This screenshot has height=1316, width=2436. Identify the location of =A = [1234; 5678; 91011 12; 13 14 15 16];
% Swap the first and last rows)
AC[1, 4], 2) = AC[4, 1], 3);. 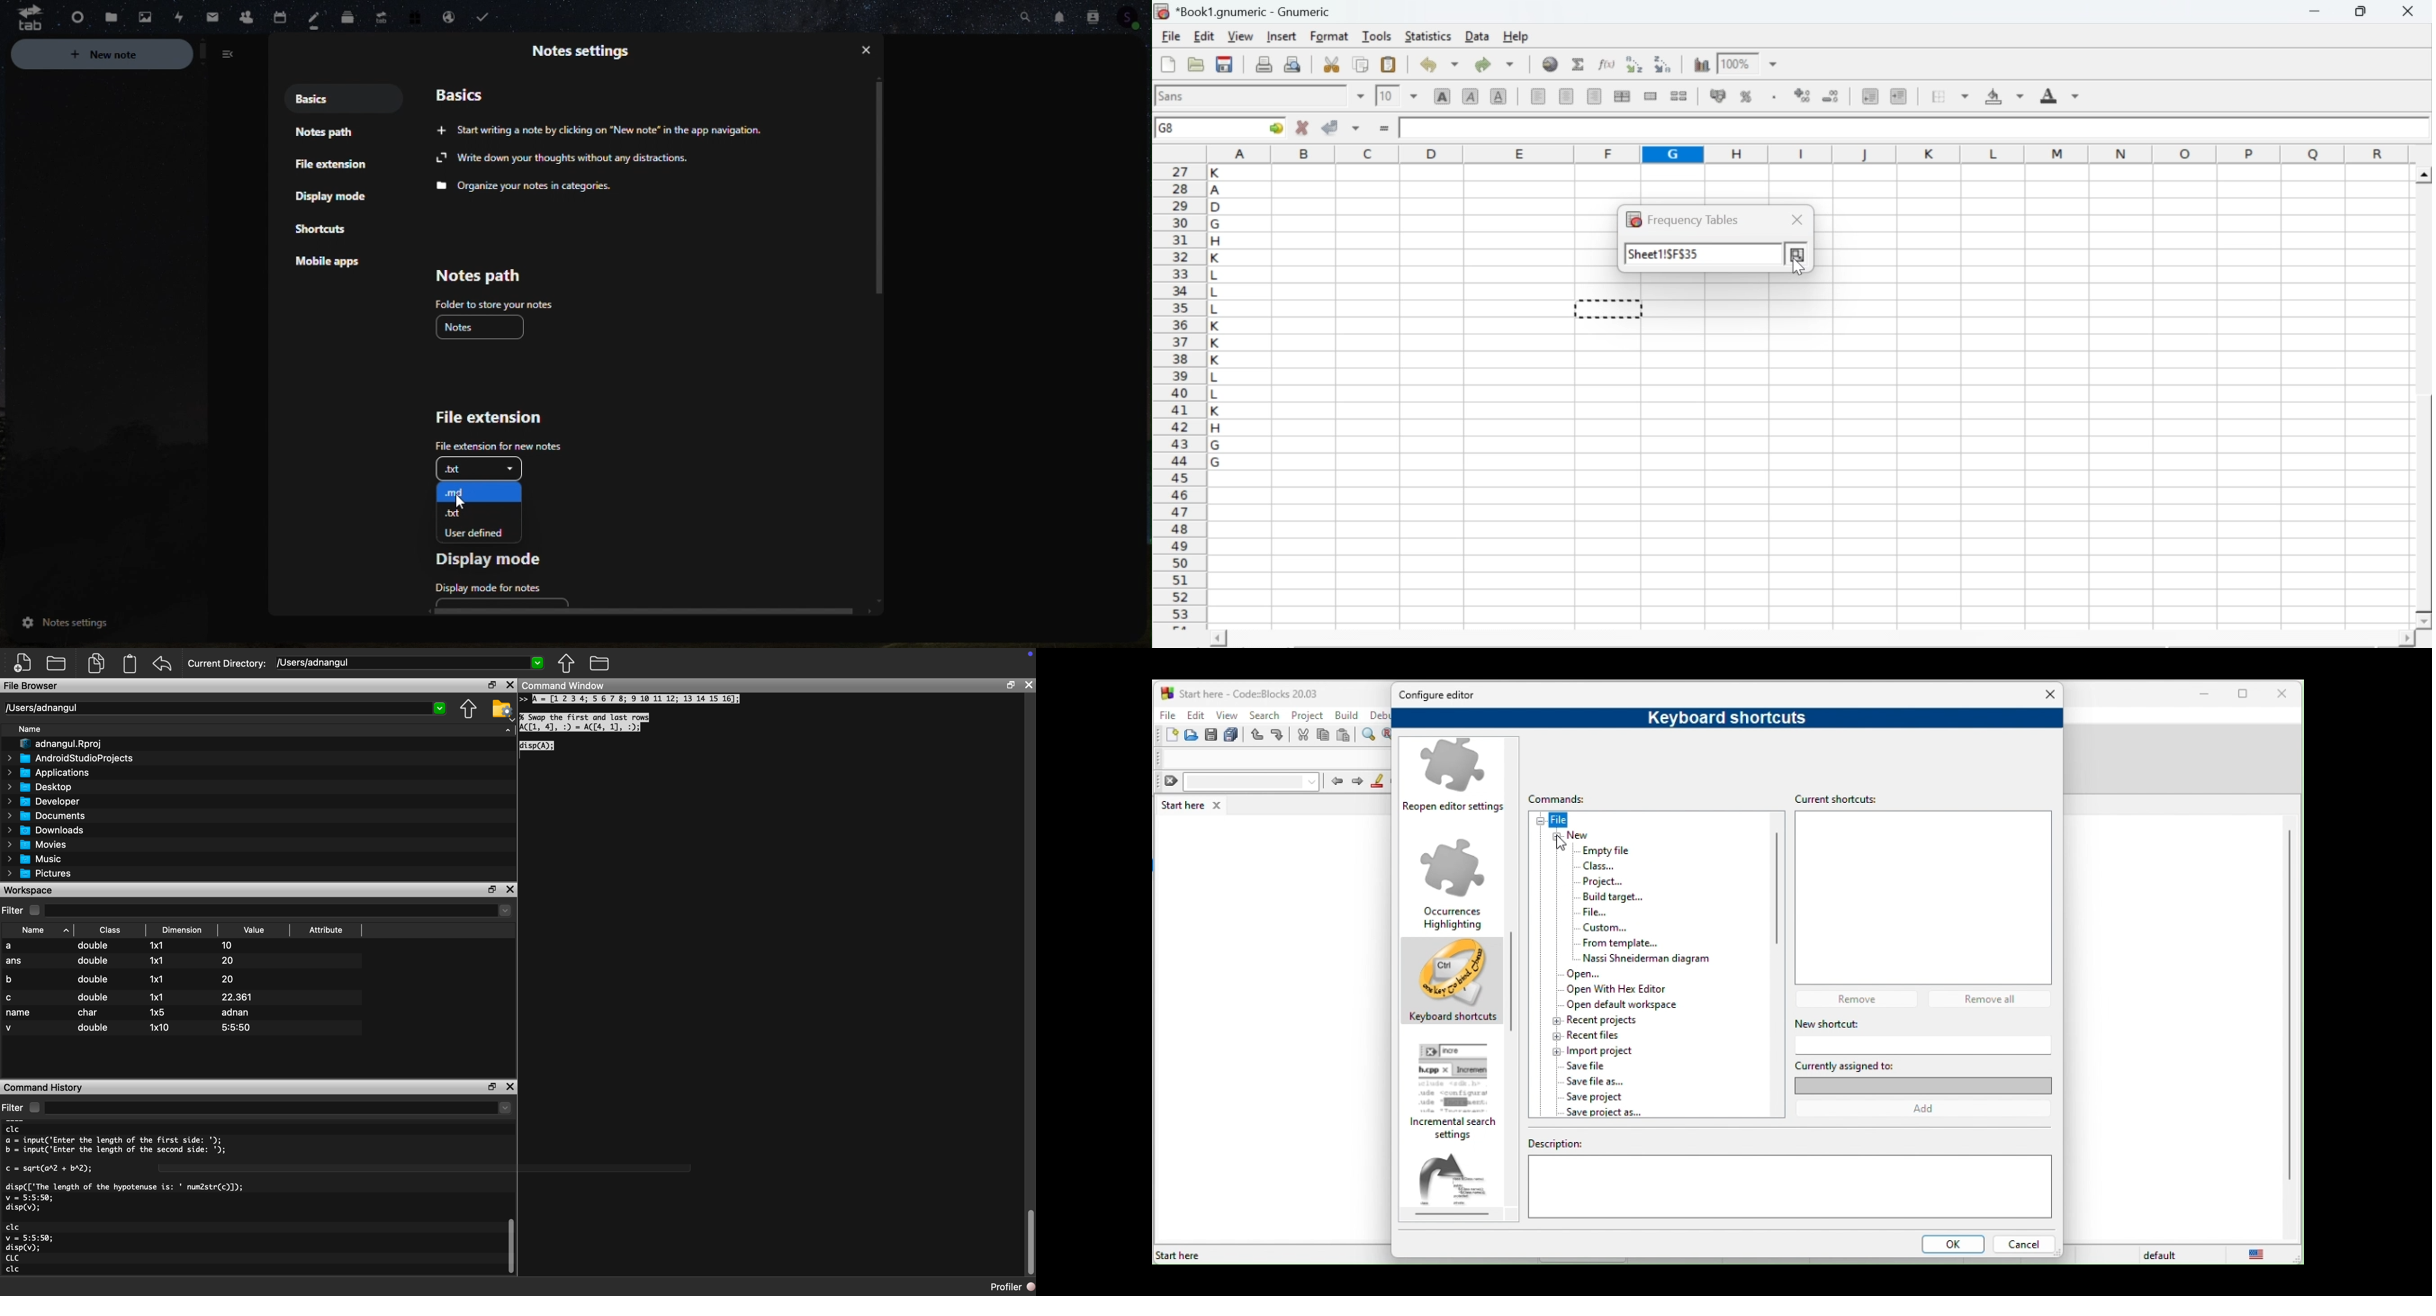
(640, 728).